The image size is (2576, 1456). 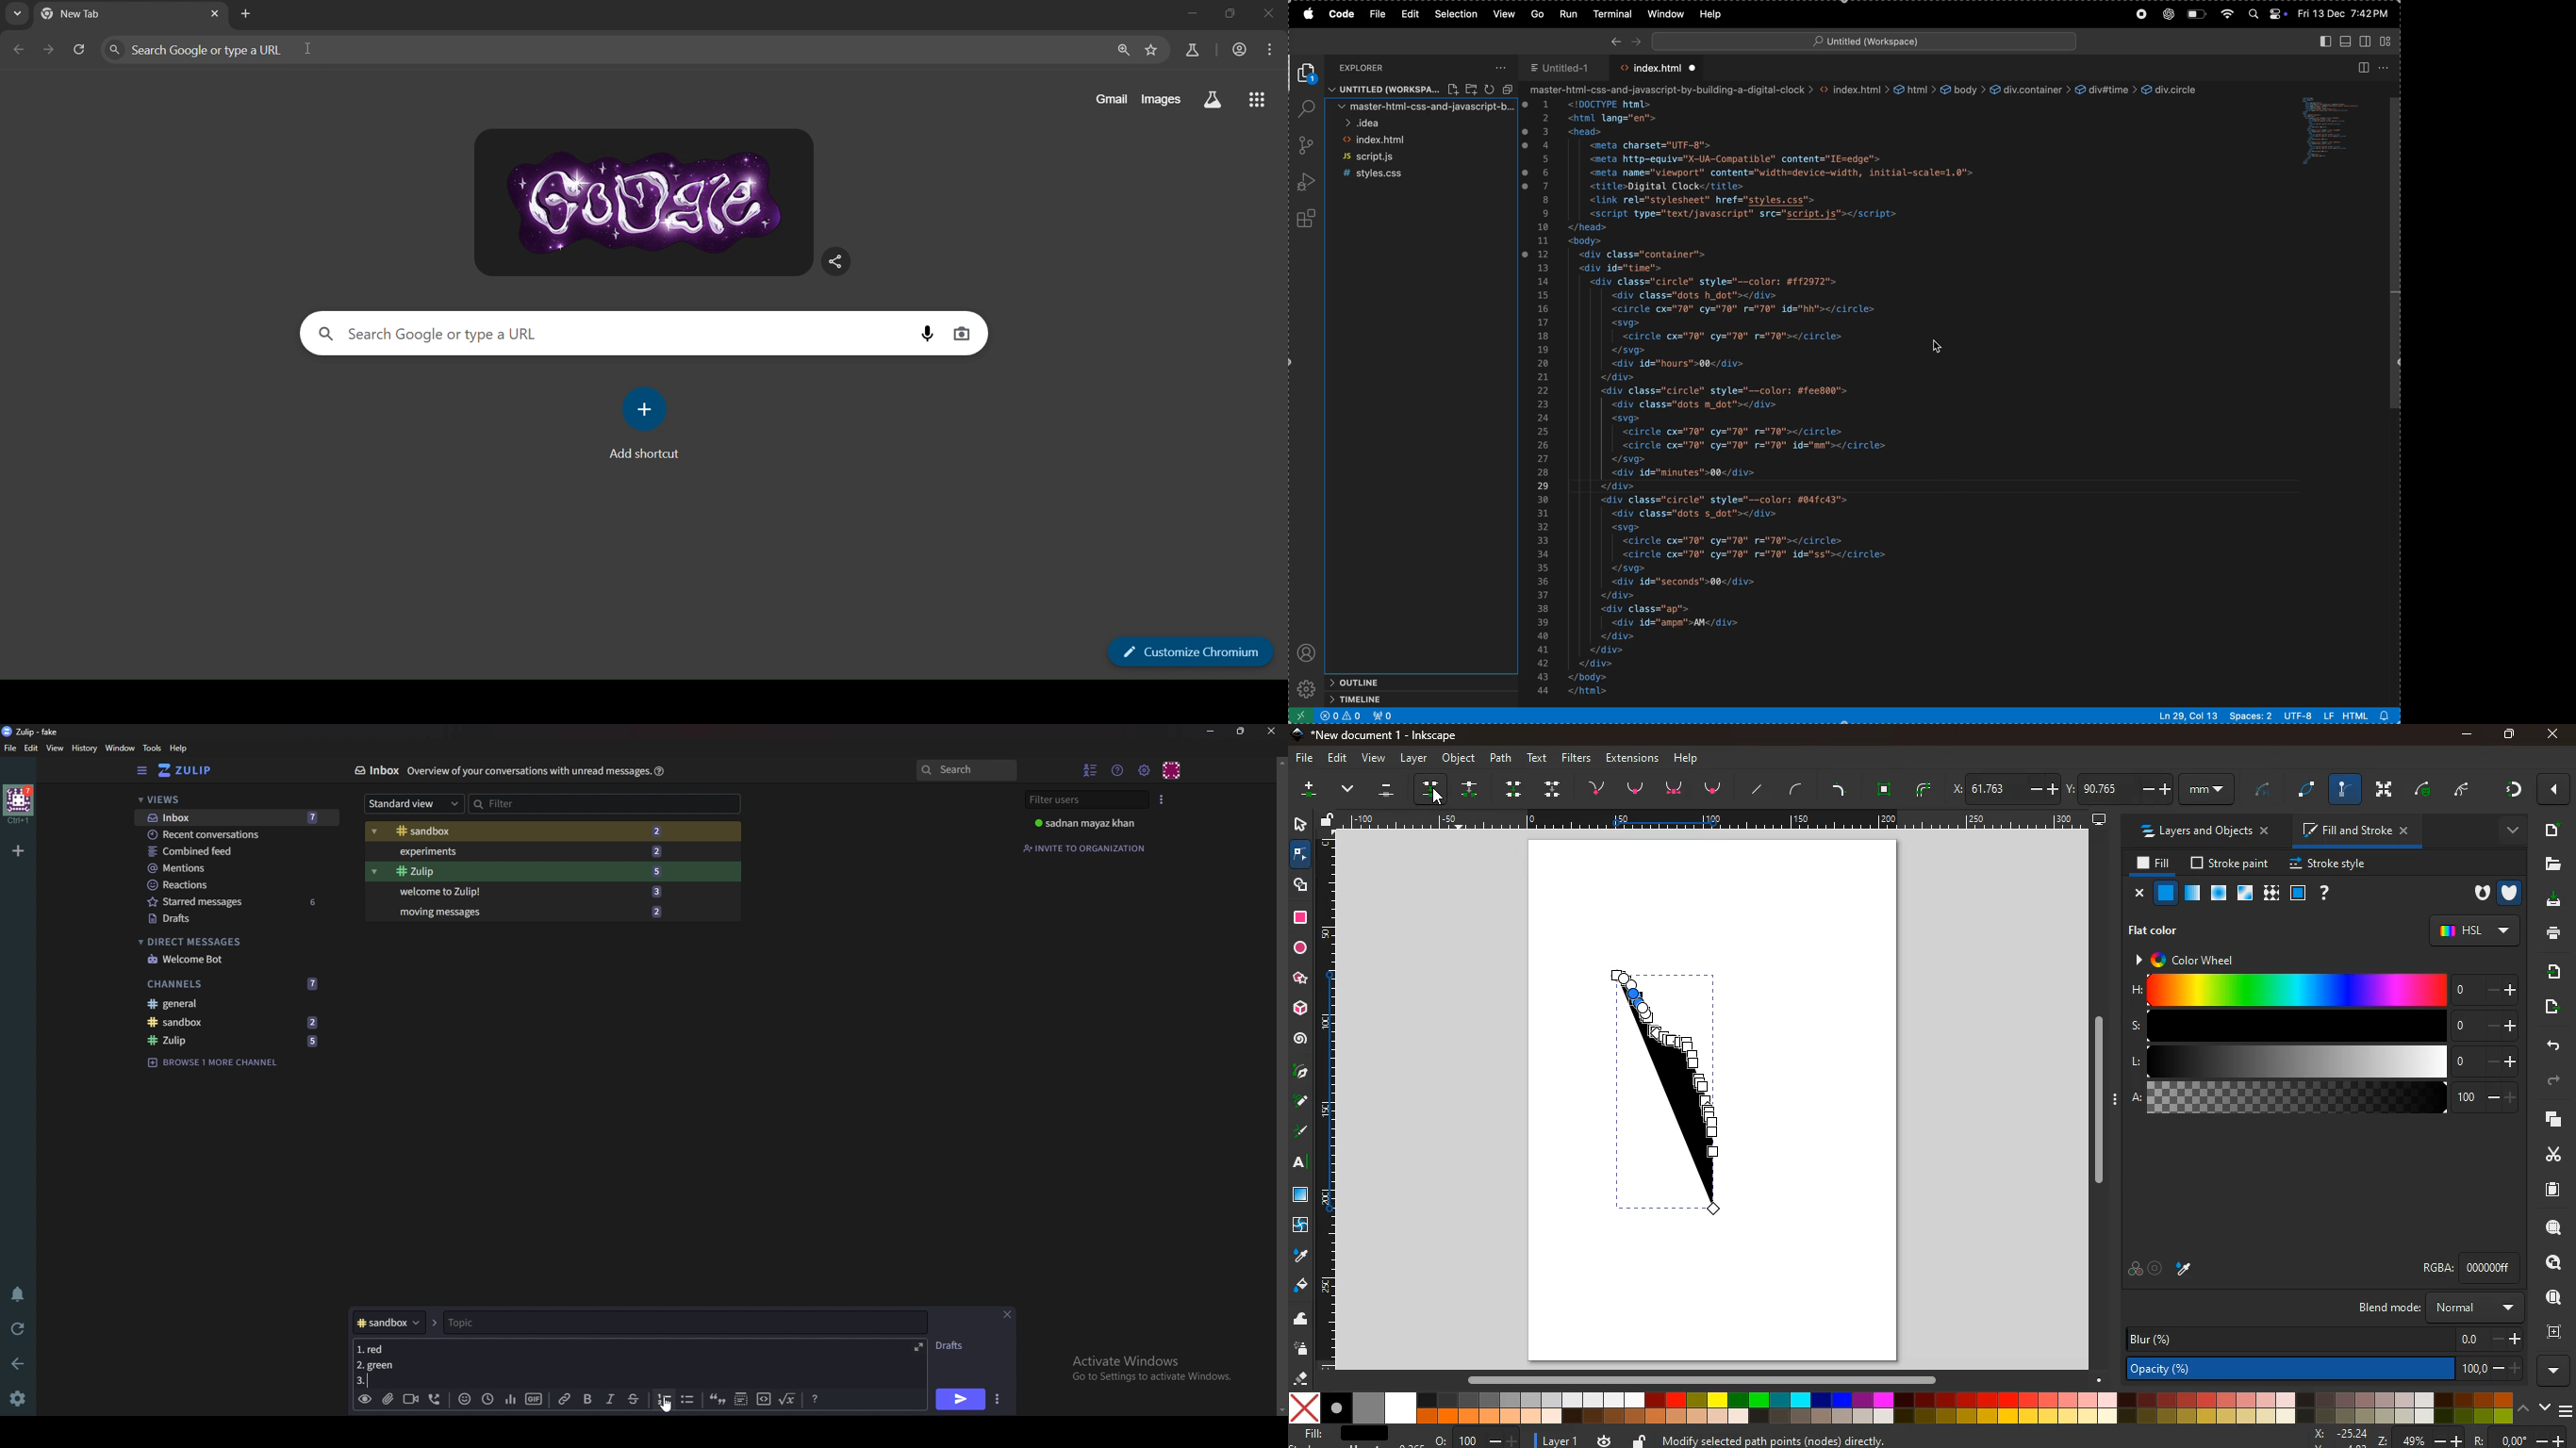 What do you see at coordinates (2188, 1271) in the screenshot?
I see `drop` at bounding box center [2188, 1271].